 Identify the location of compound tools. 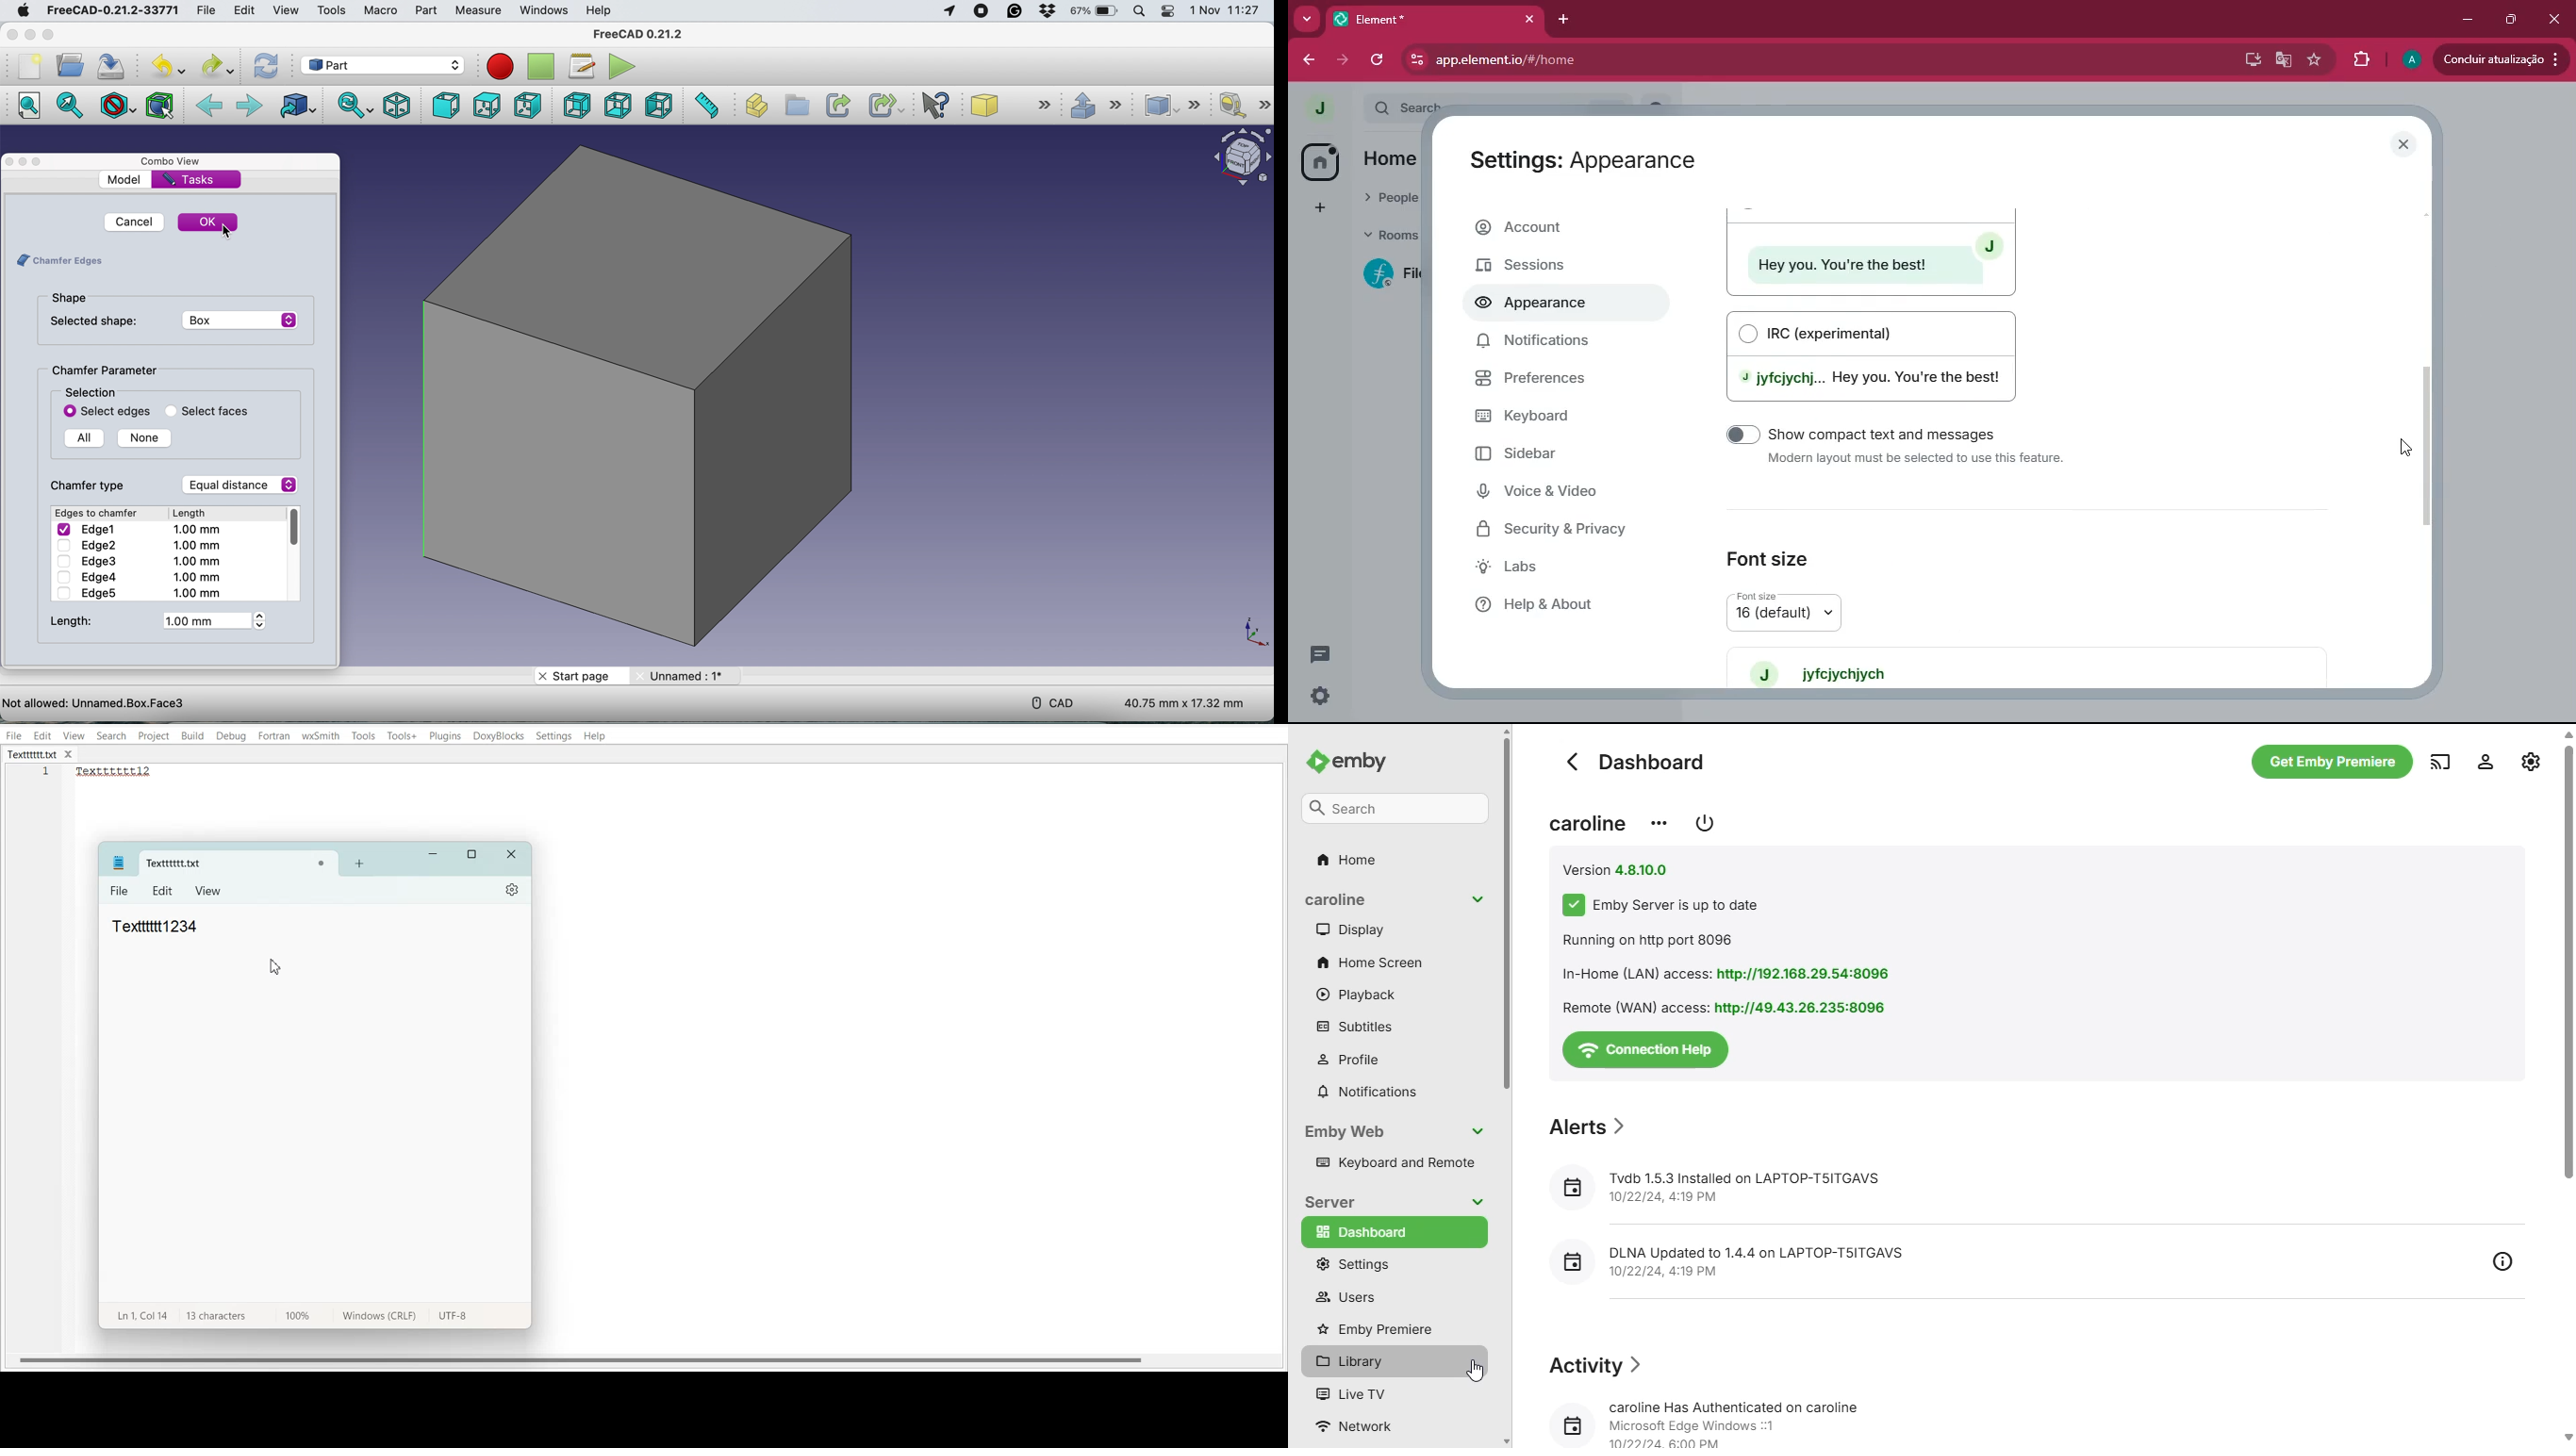
(1168, 105).